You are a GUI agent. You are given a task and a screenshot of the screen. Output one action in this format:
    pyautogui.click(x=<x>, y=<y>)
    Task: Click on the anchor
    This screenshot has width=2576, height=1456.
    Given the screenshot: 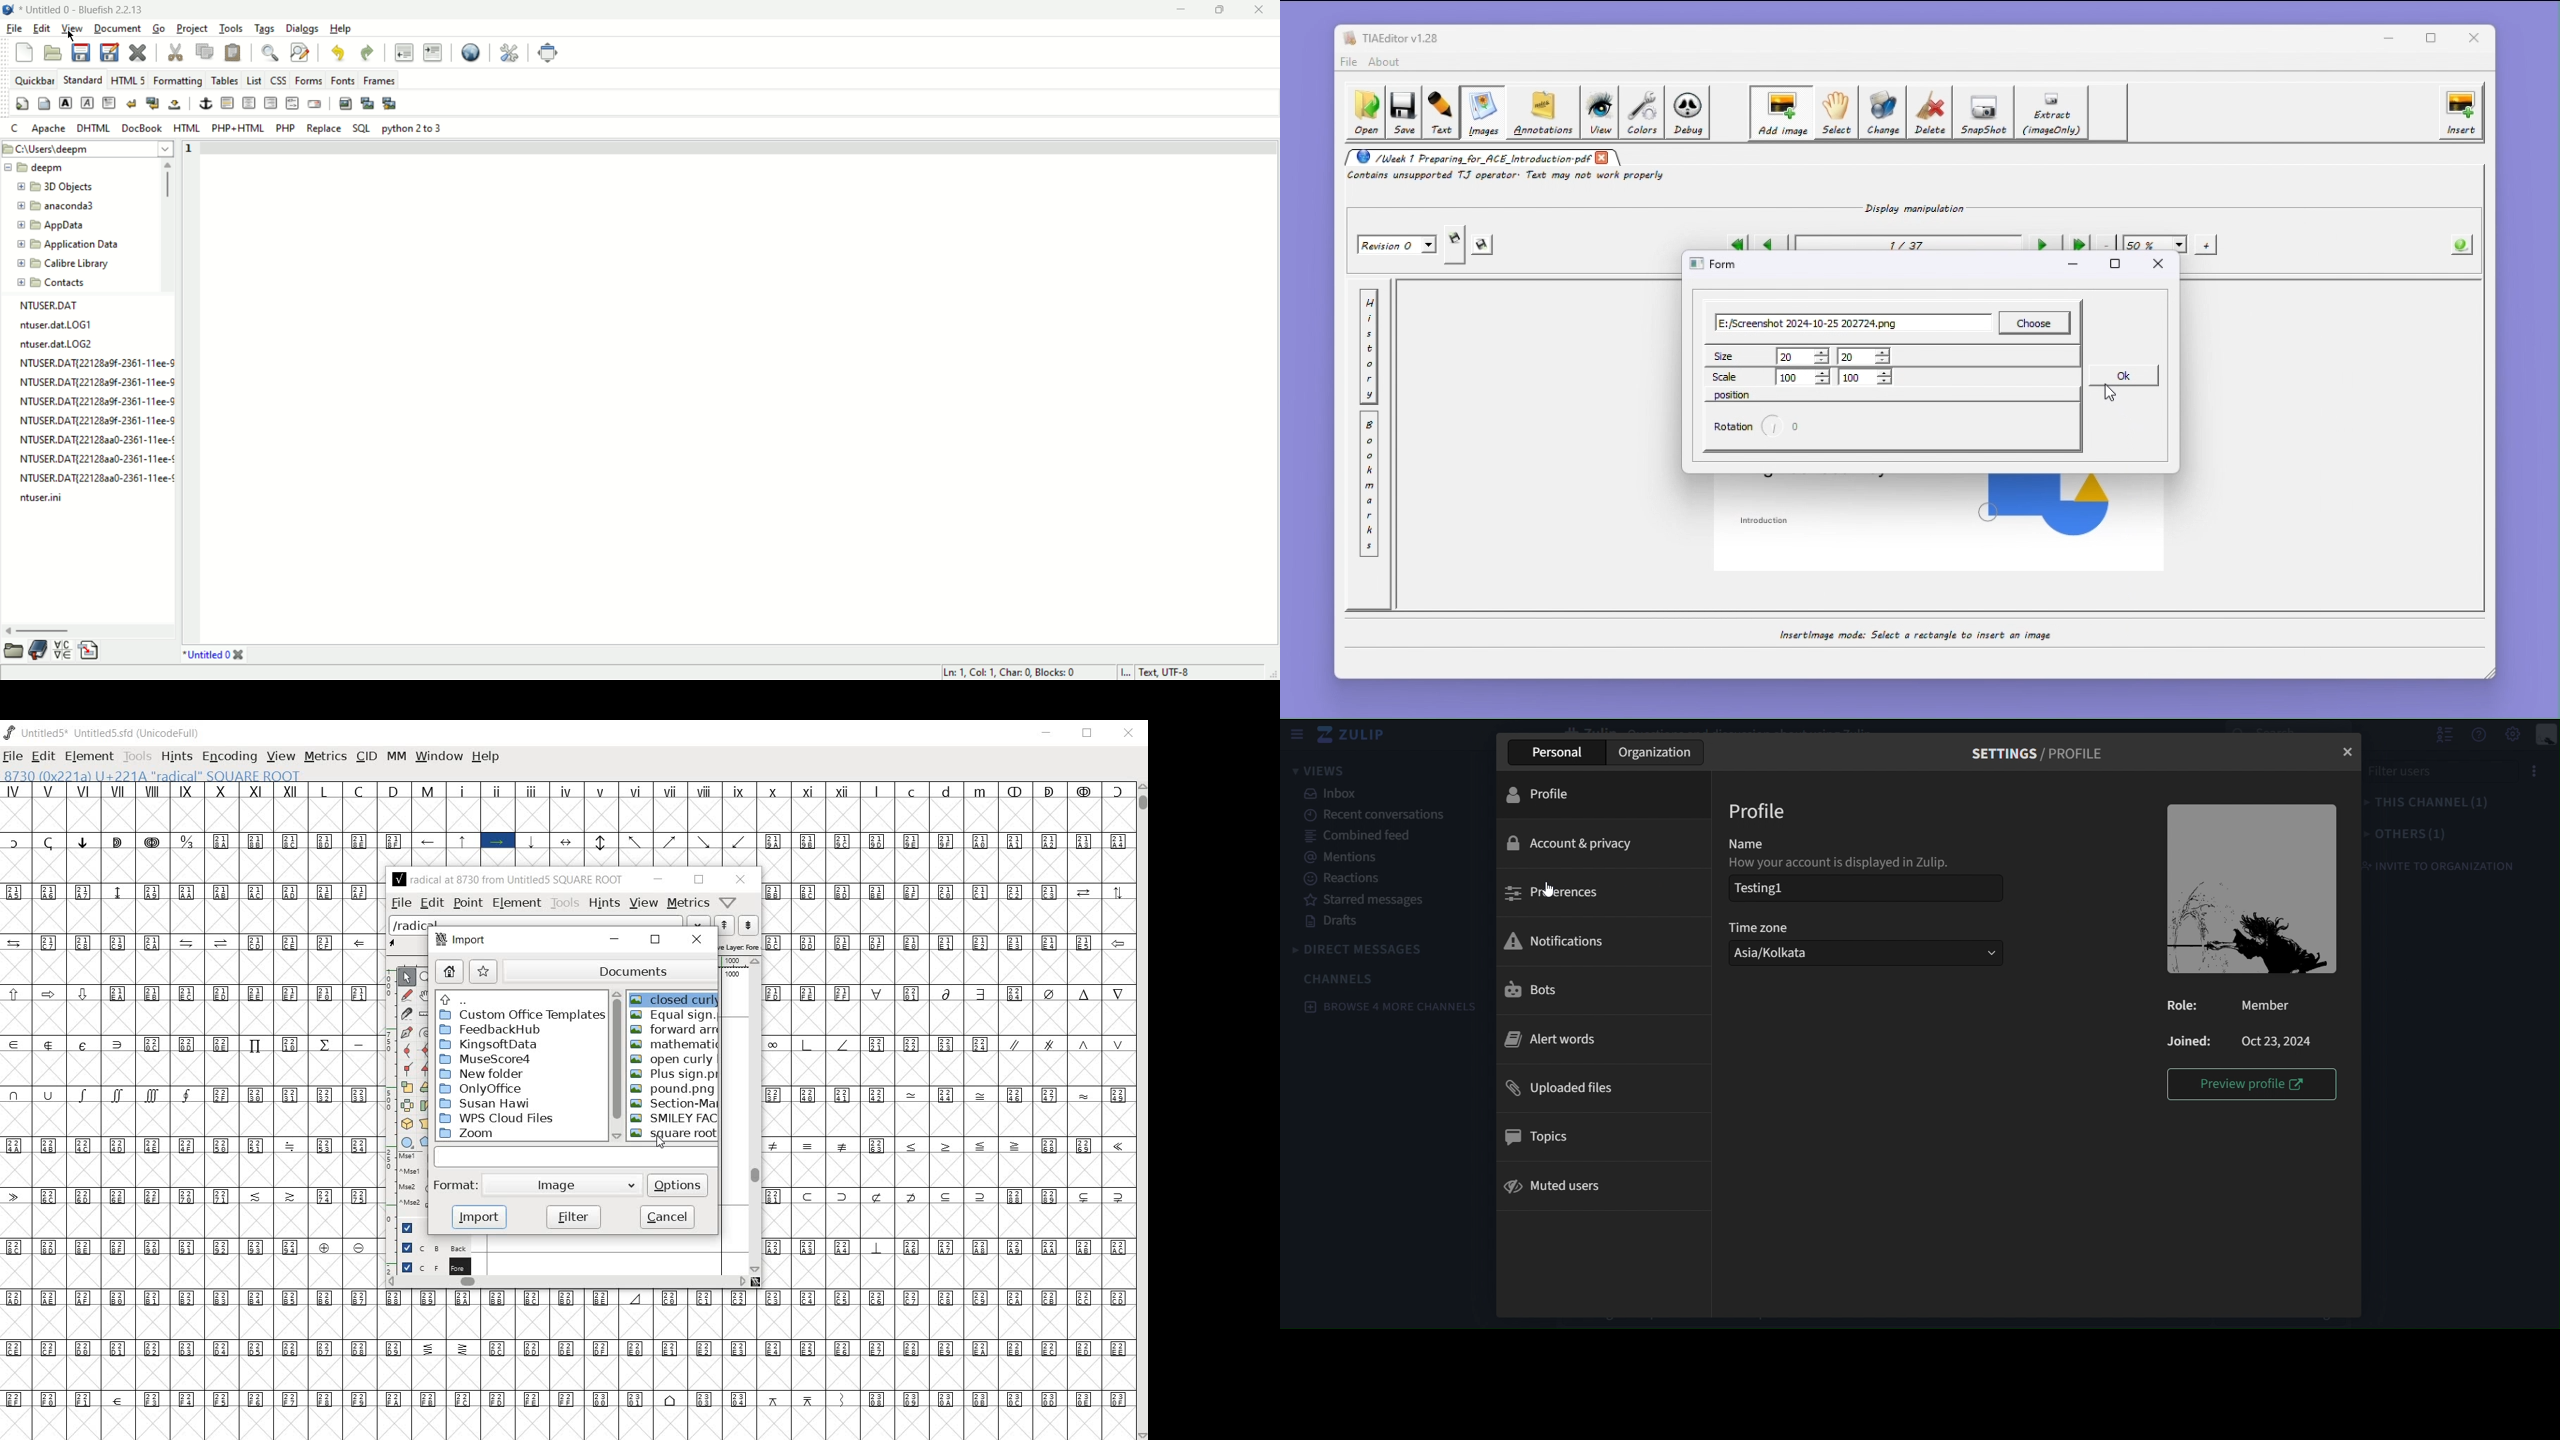 What is the action you would take?
    pyautogui.click(x=203, y=103)
    